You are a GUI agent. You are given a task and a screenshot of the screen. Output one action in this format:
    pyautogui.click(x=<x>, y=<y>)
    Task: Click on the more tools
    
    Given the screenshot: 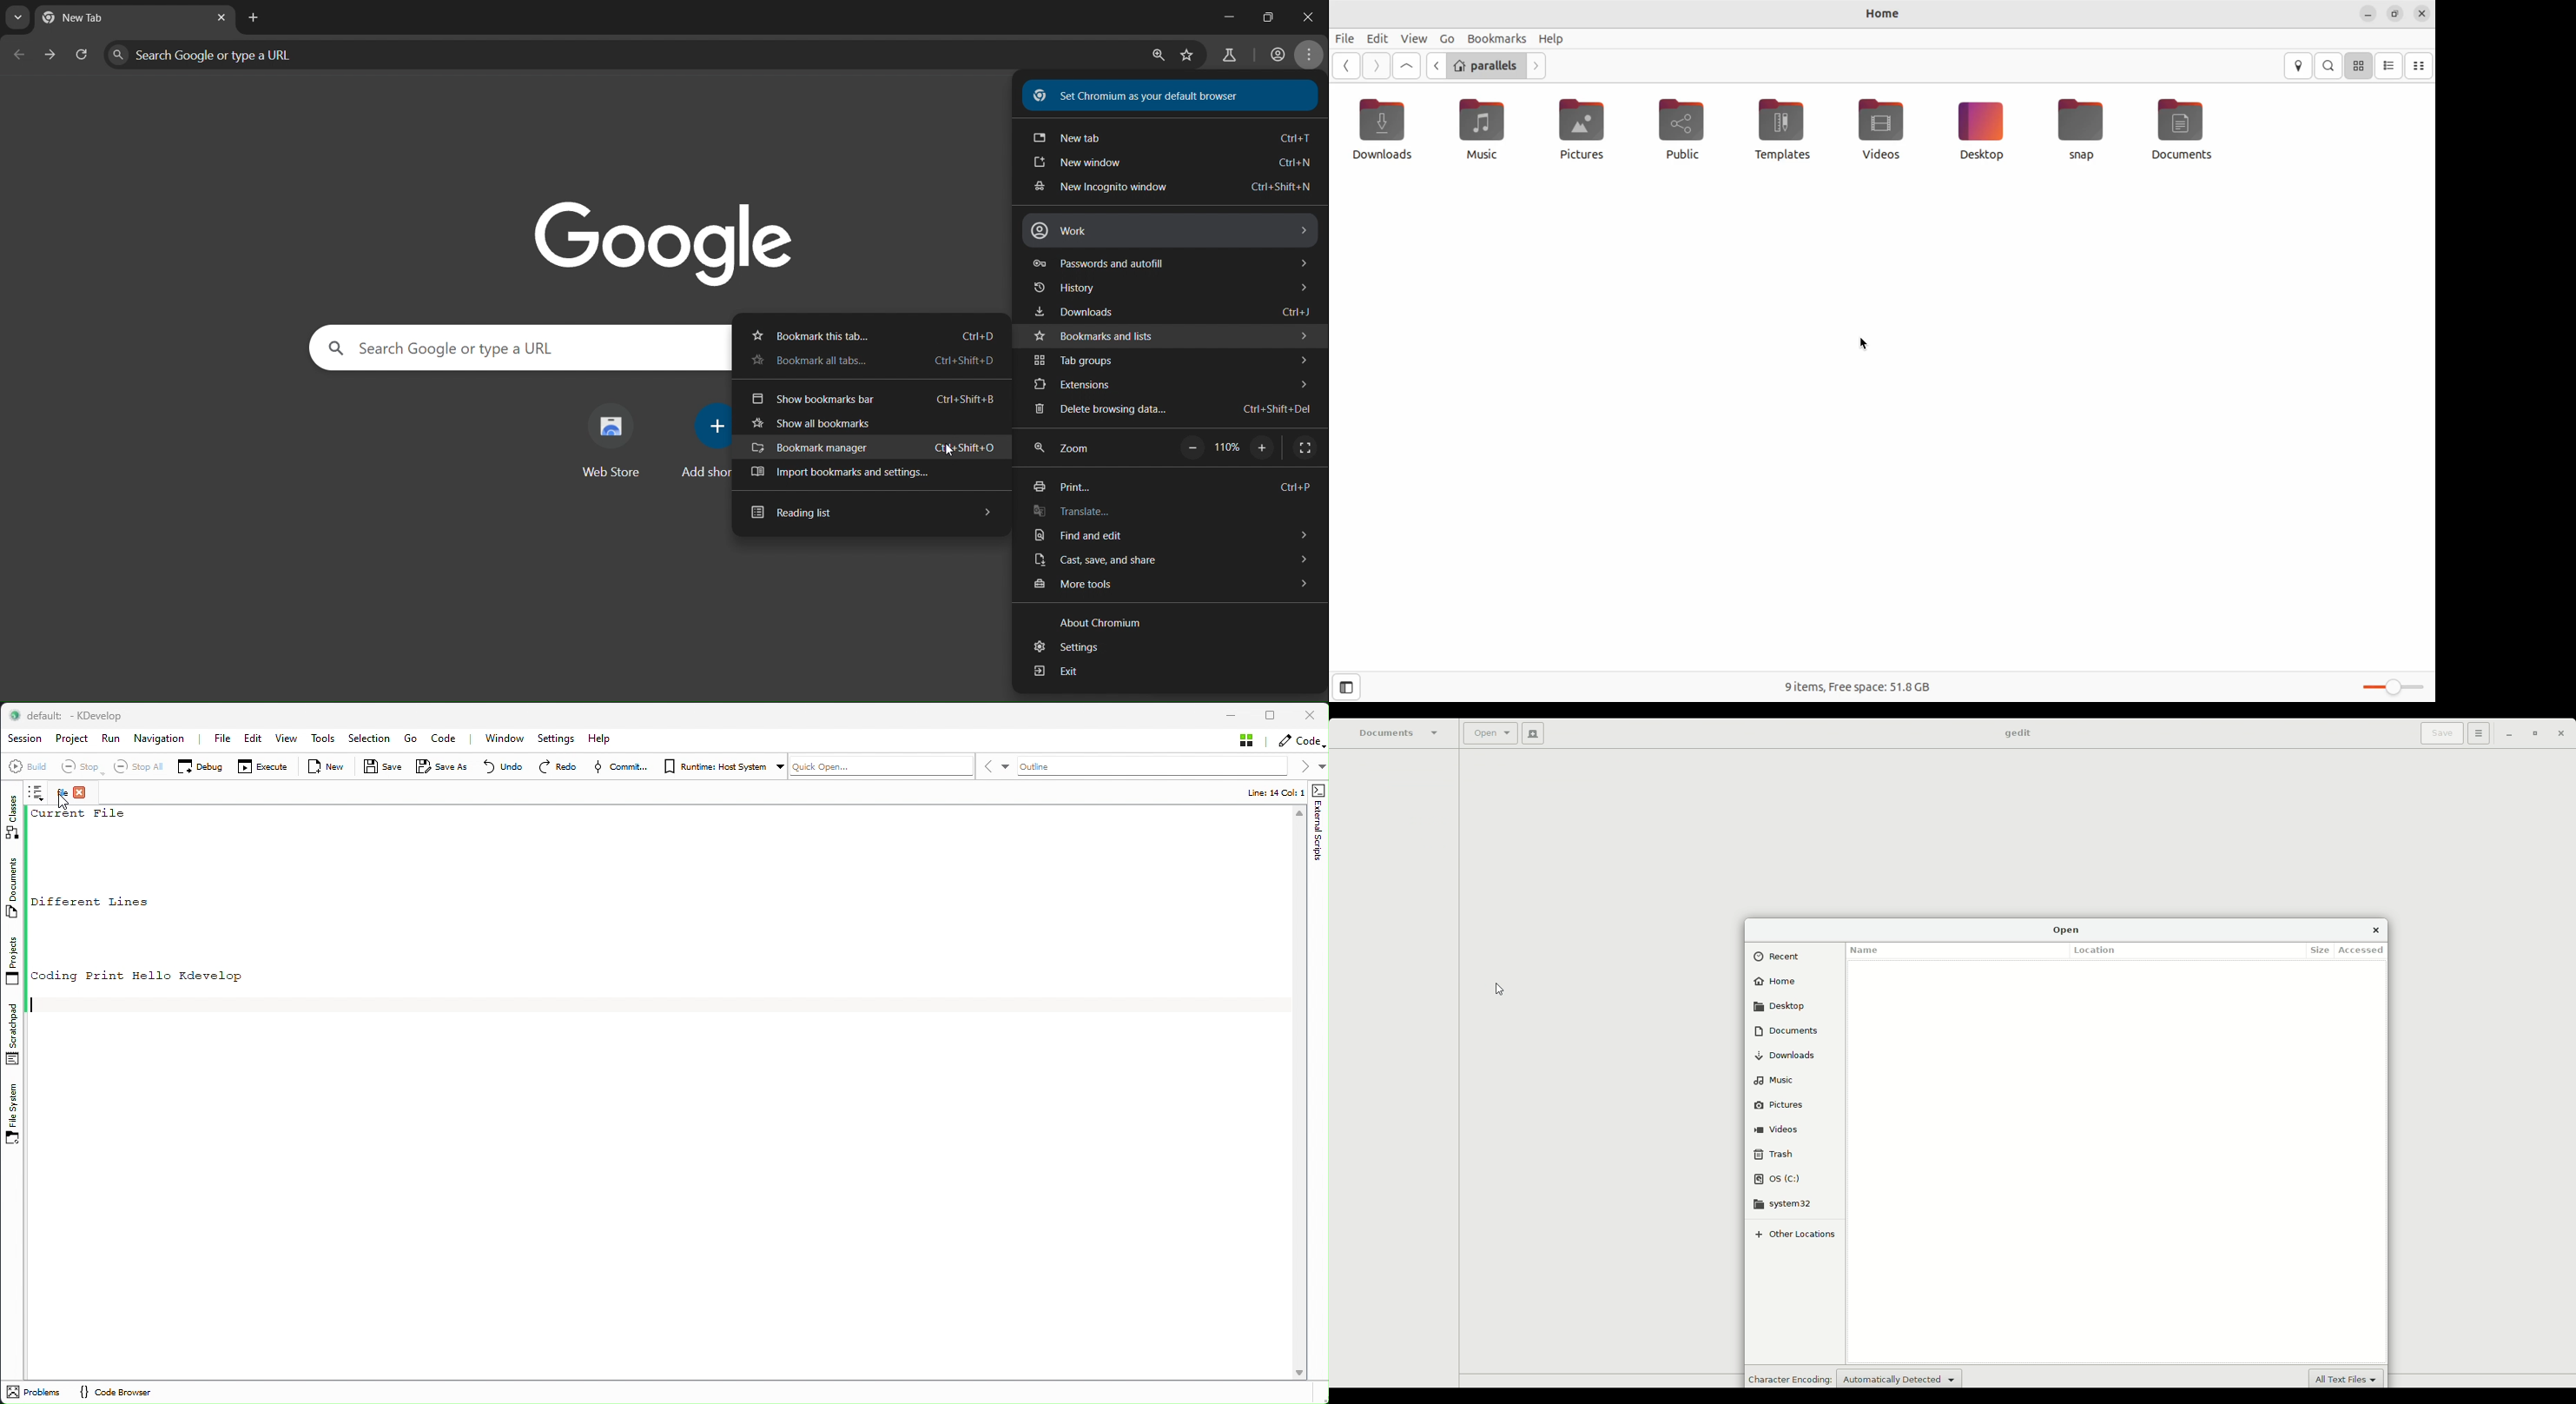 What is the action you would take?
    pyautogui.click(x=1170, y=586)
    